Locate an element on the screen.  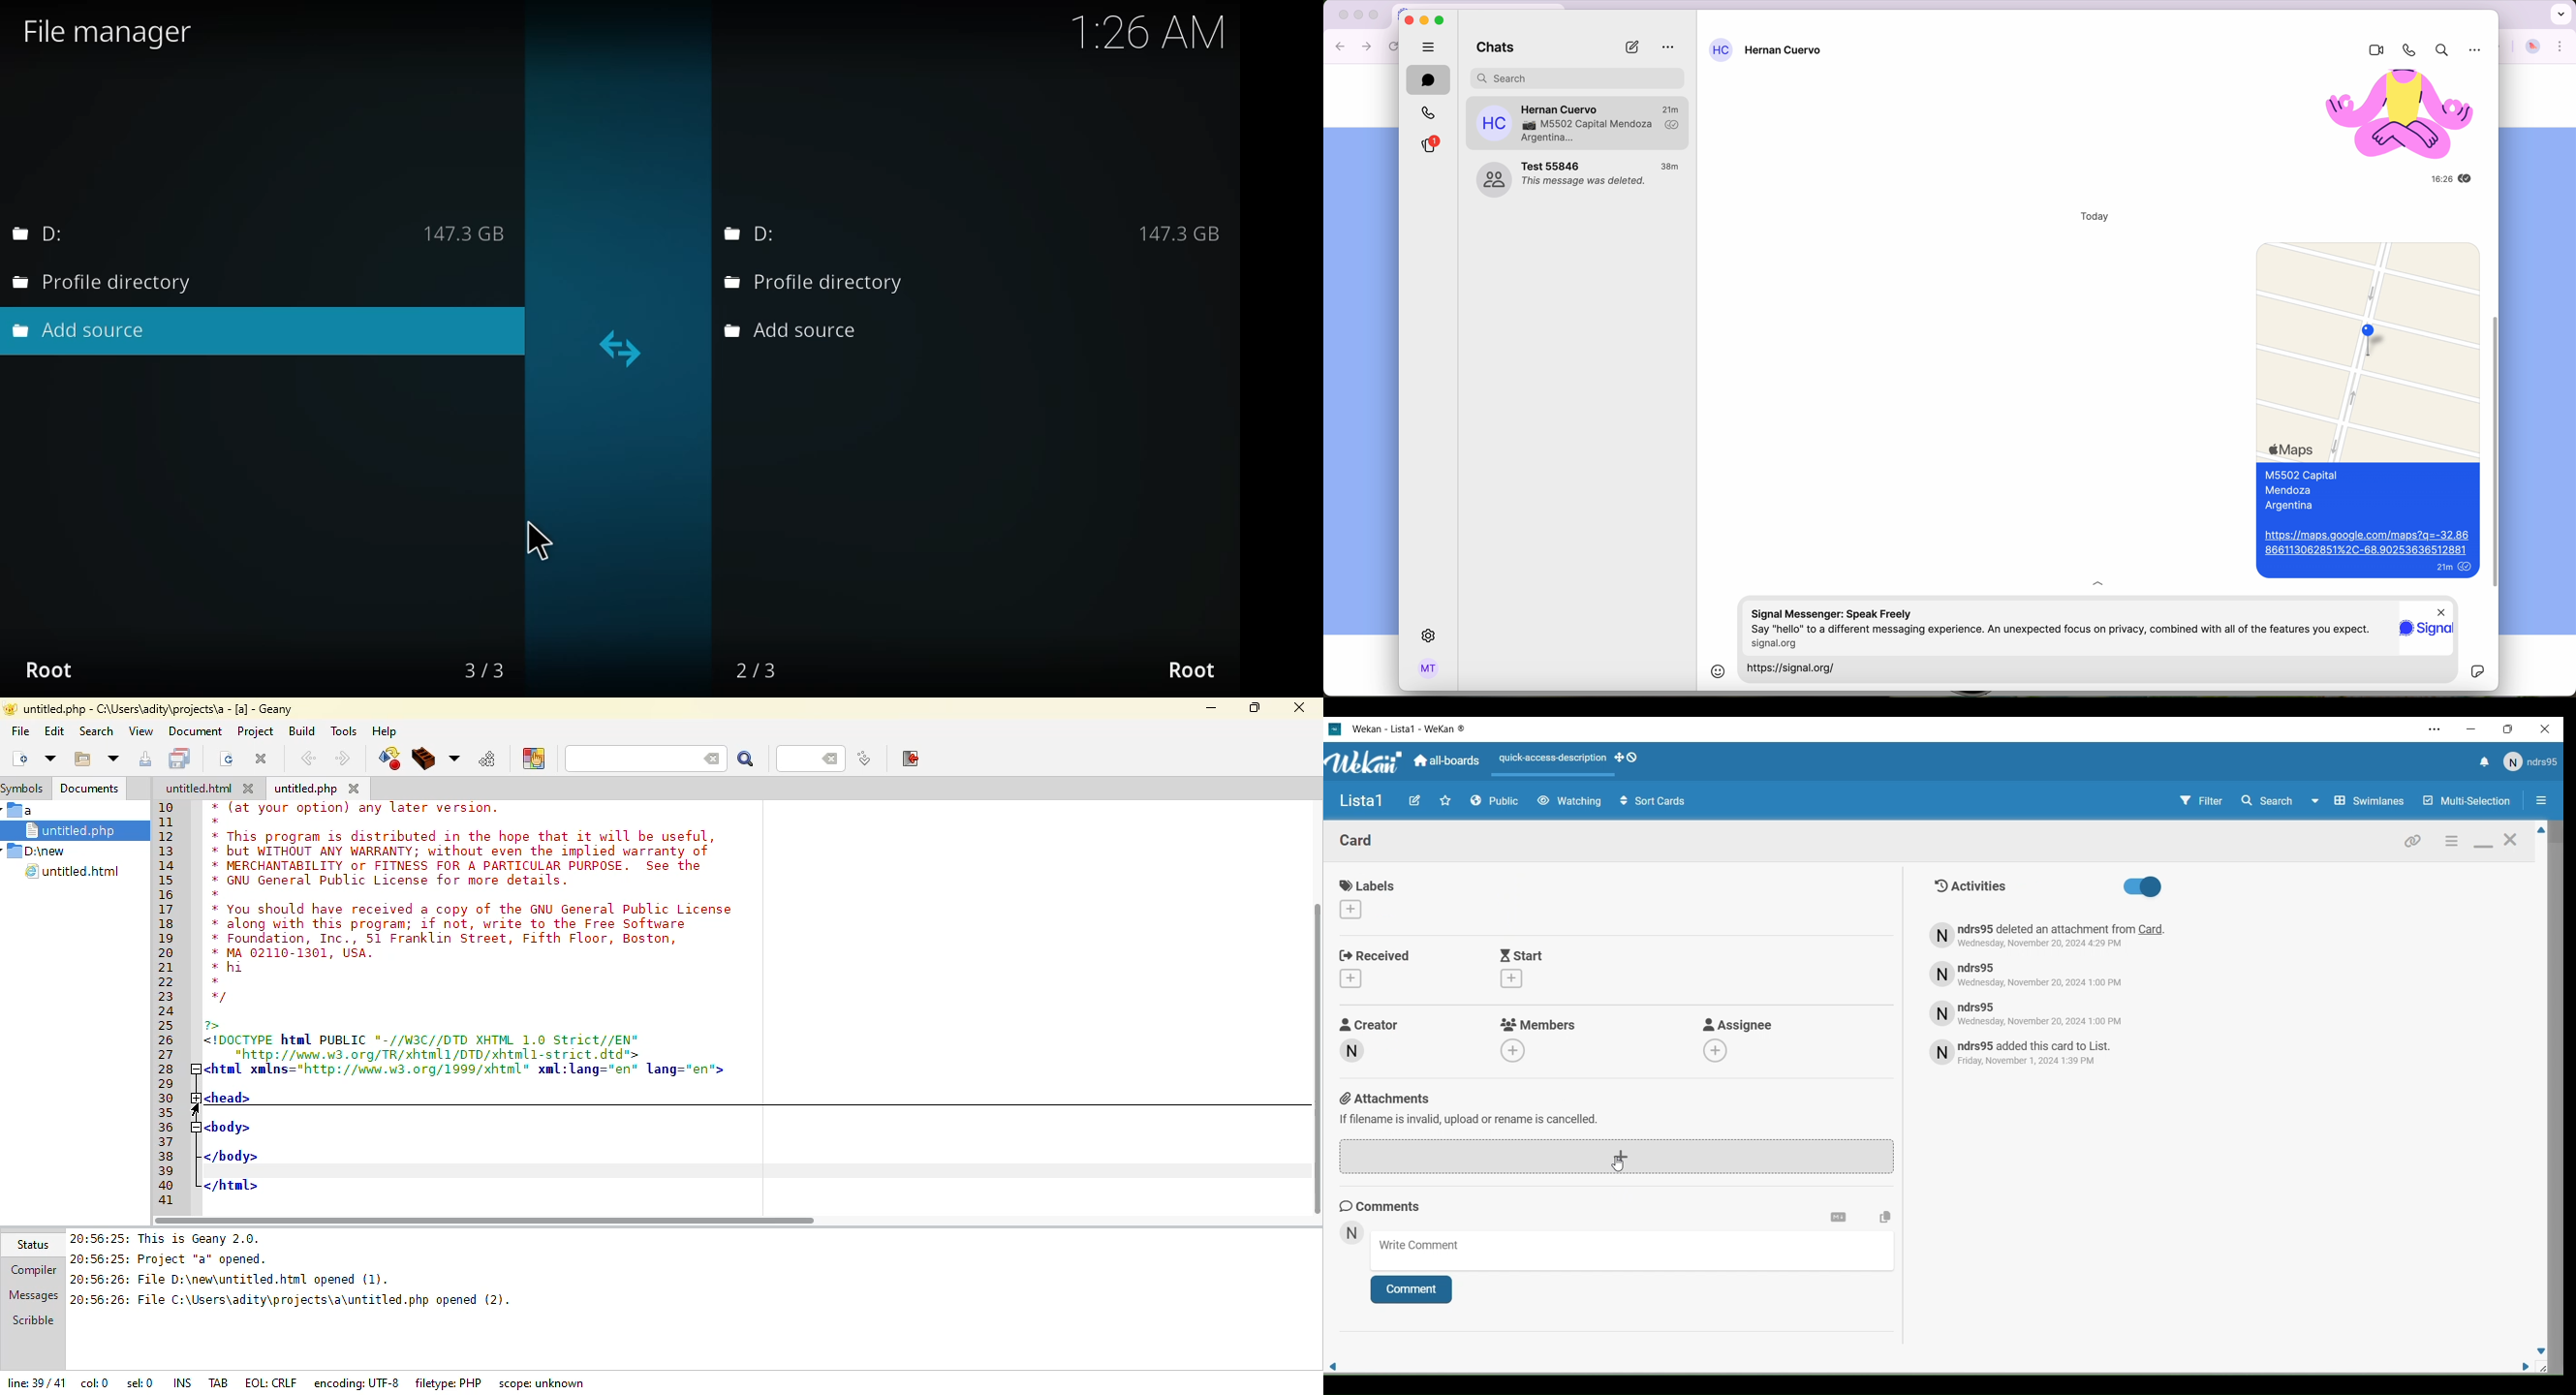
Comment is located at coordinates (1411, 1290).